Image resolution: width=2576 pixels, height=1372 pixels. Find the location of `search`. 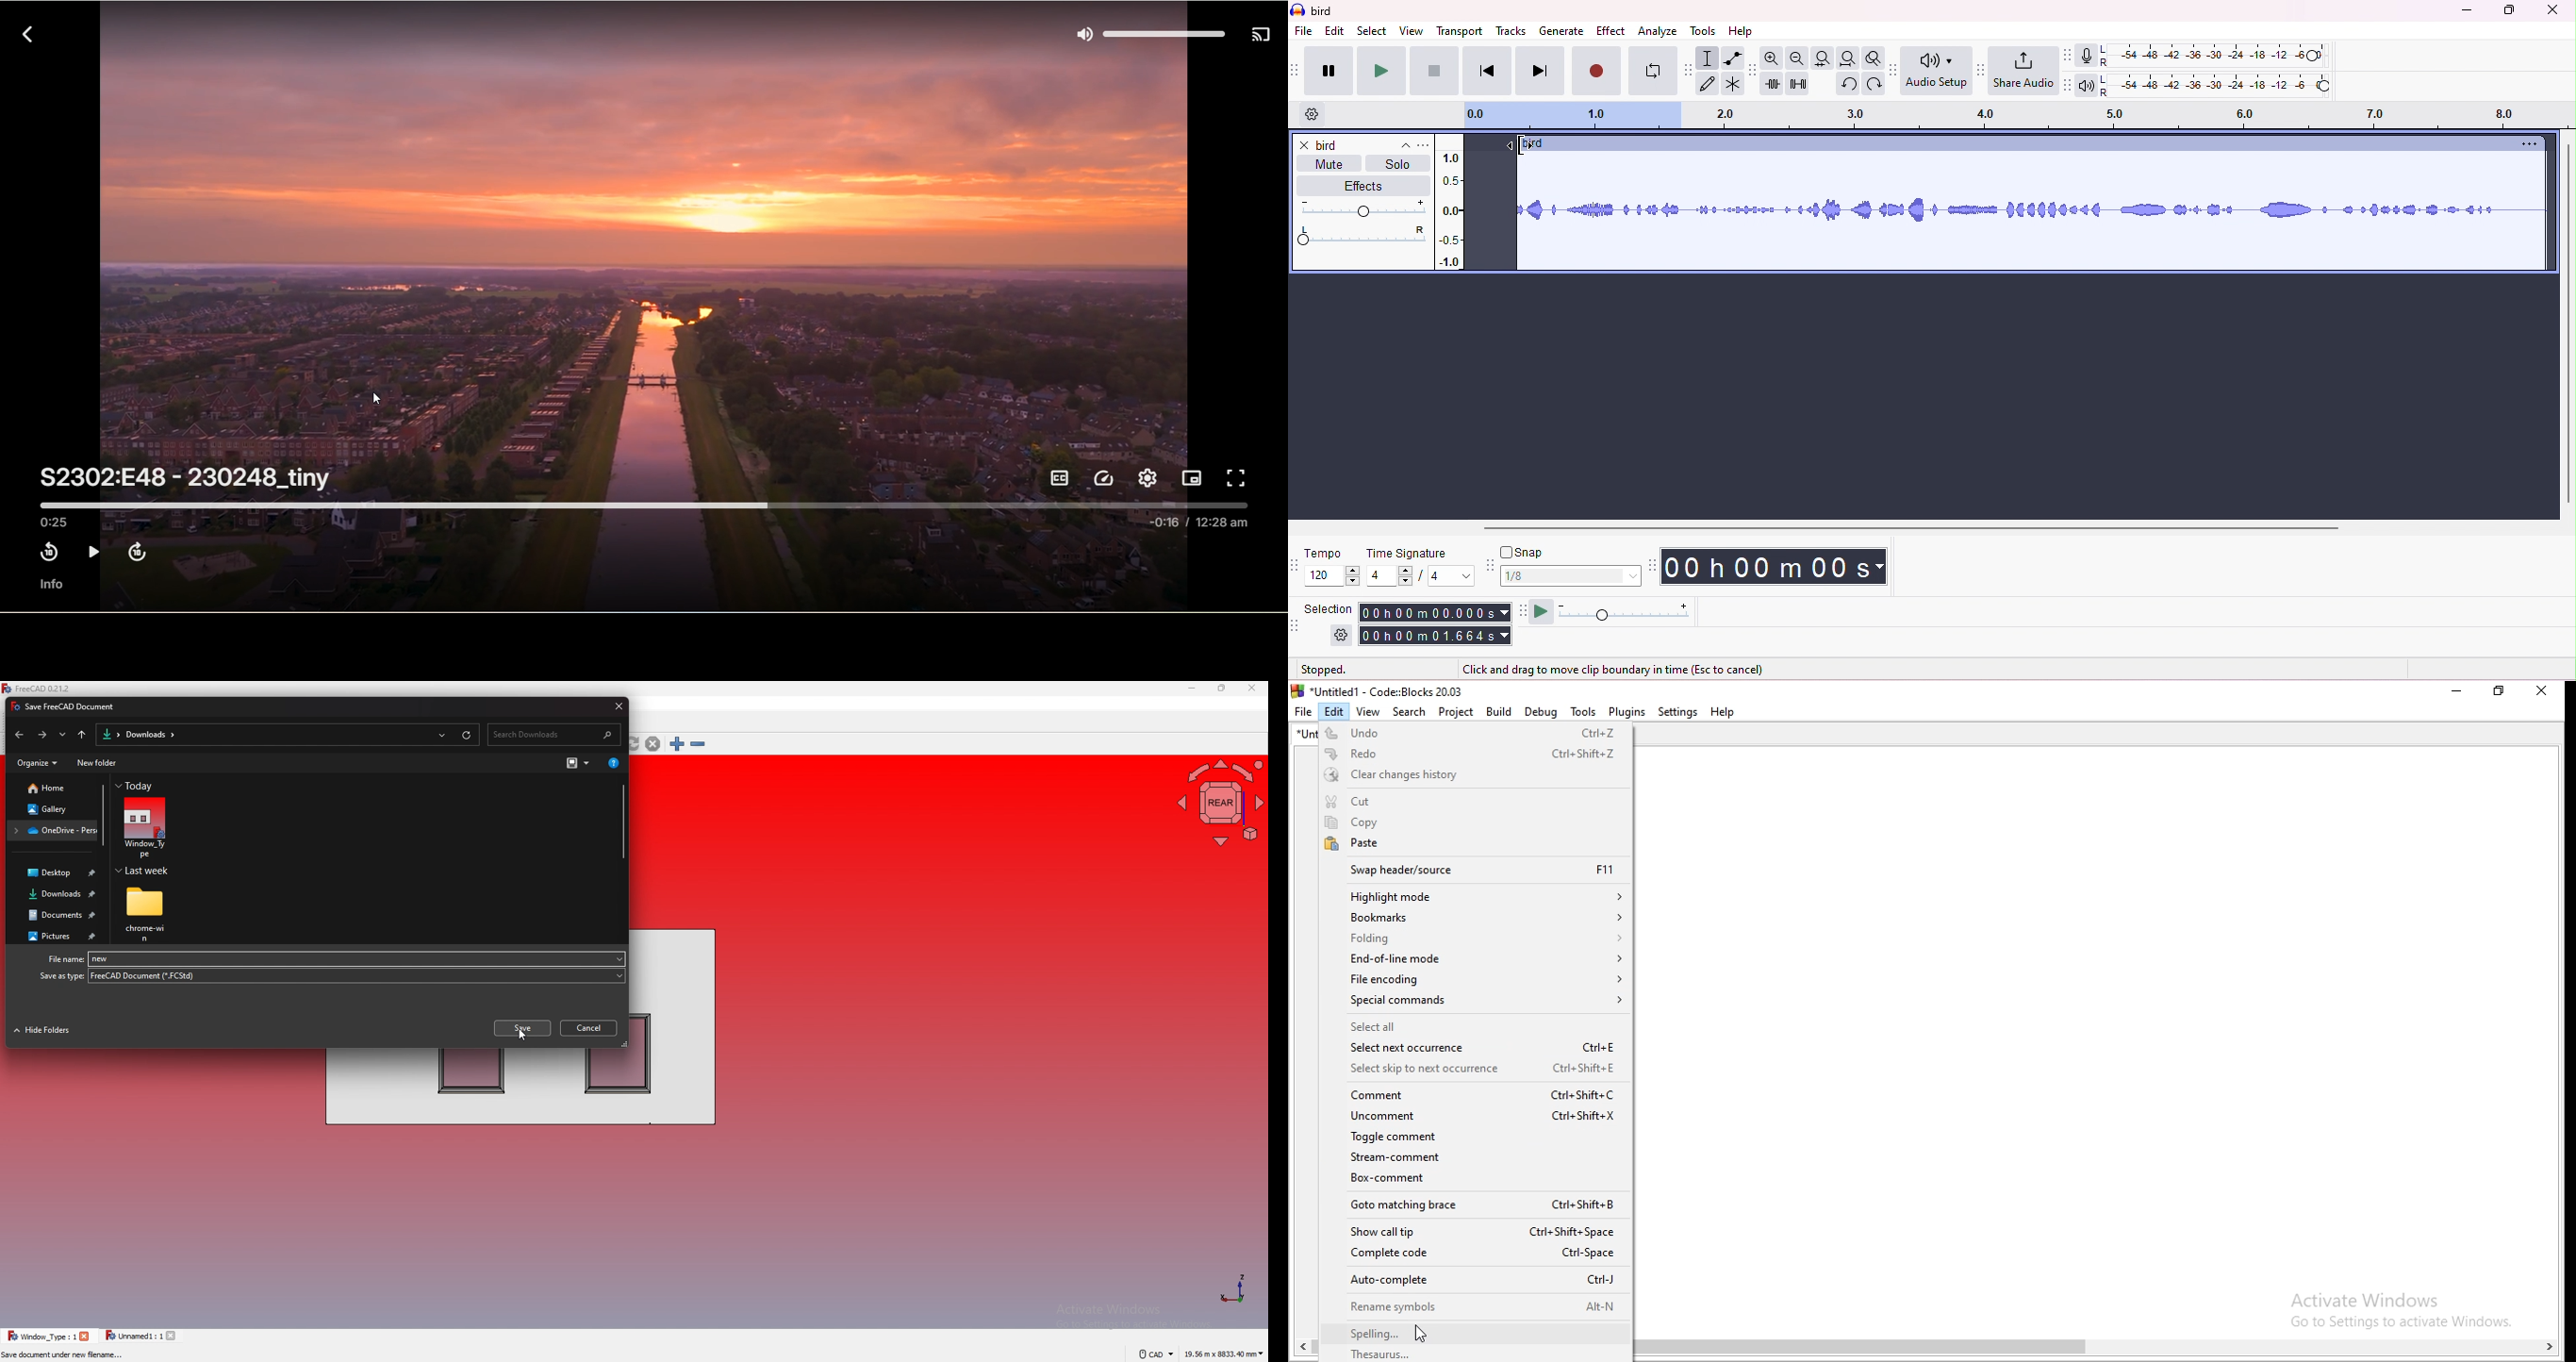

search is located at coordinates (1410, 711).